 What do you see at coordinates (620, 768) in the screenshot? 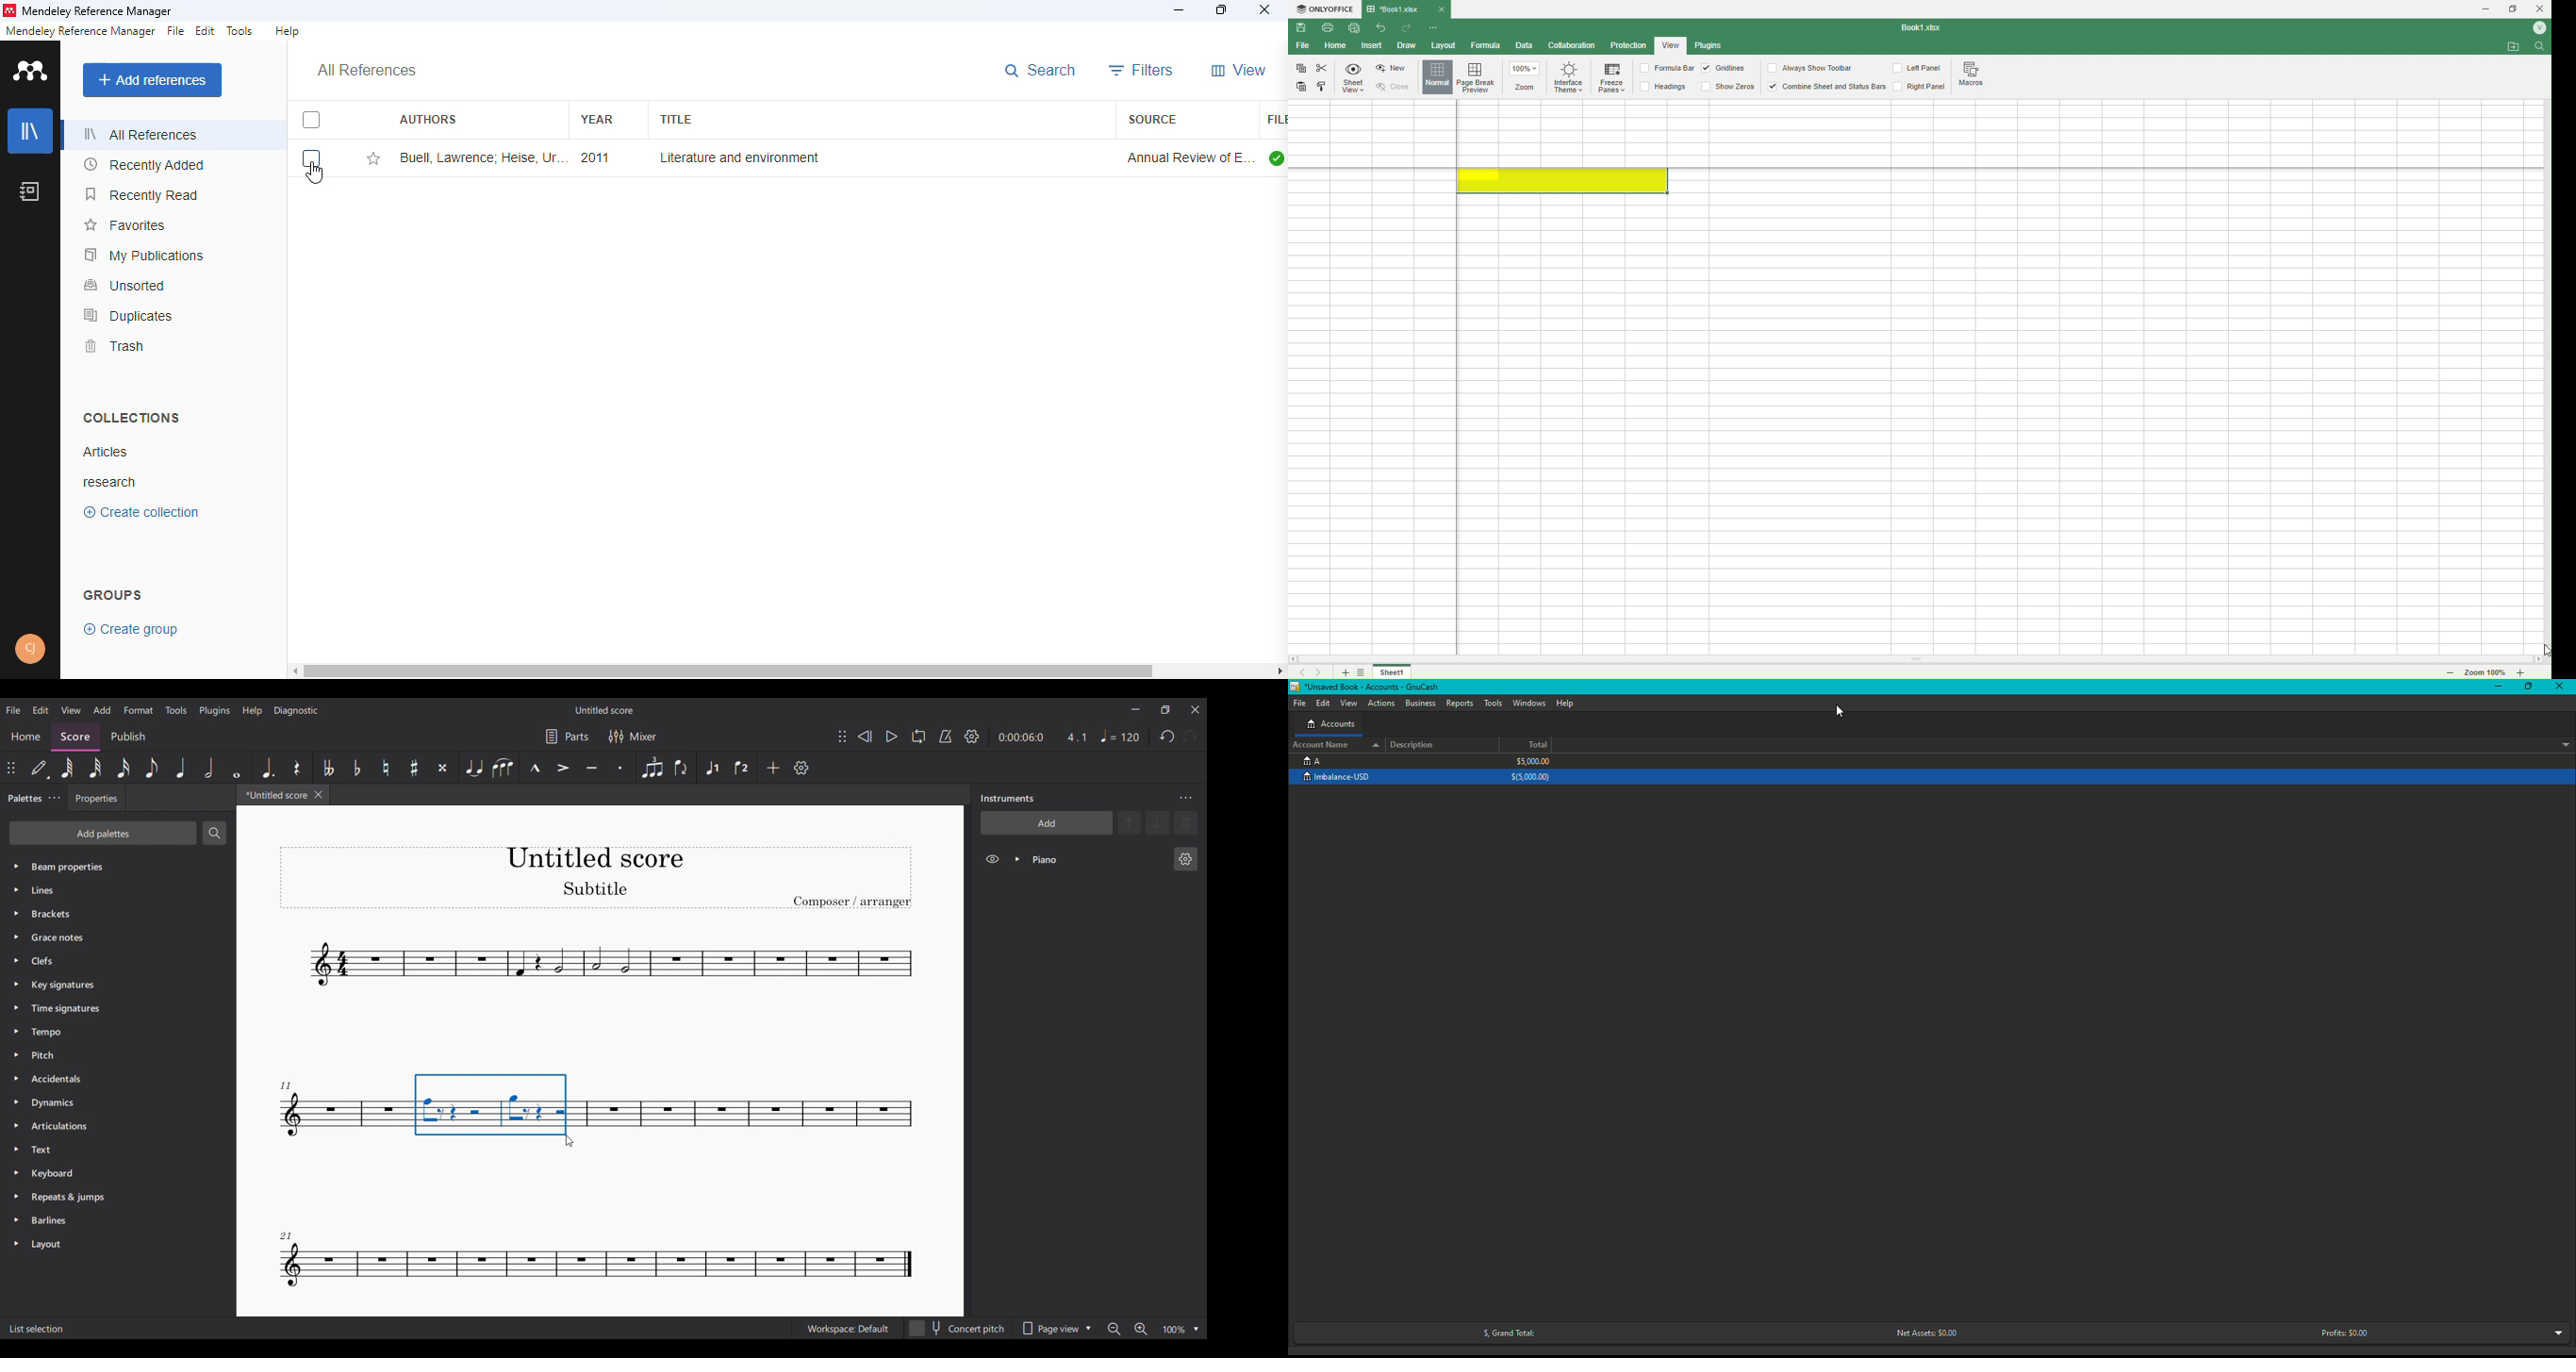
I see `Staccato` at bounding box center [620, 768].